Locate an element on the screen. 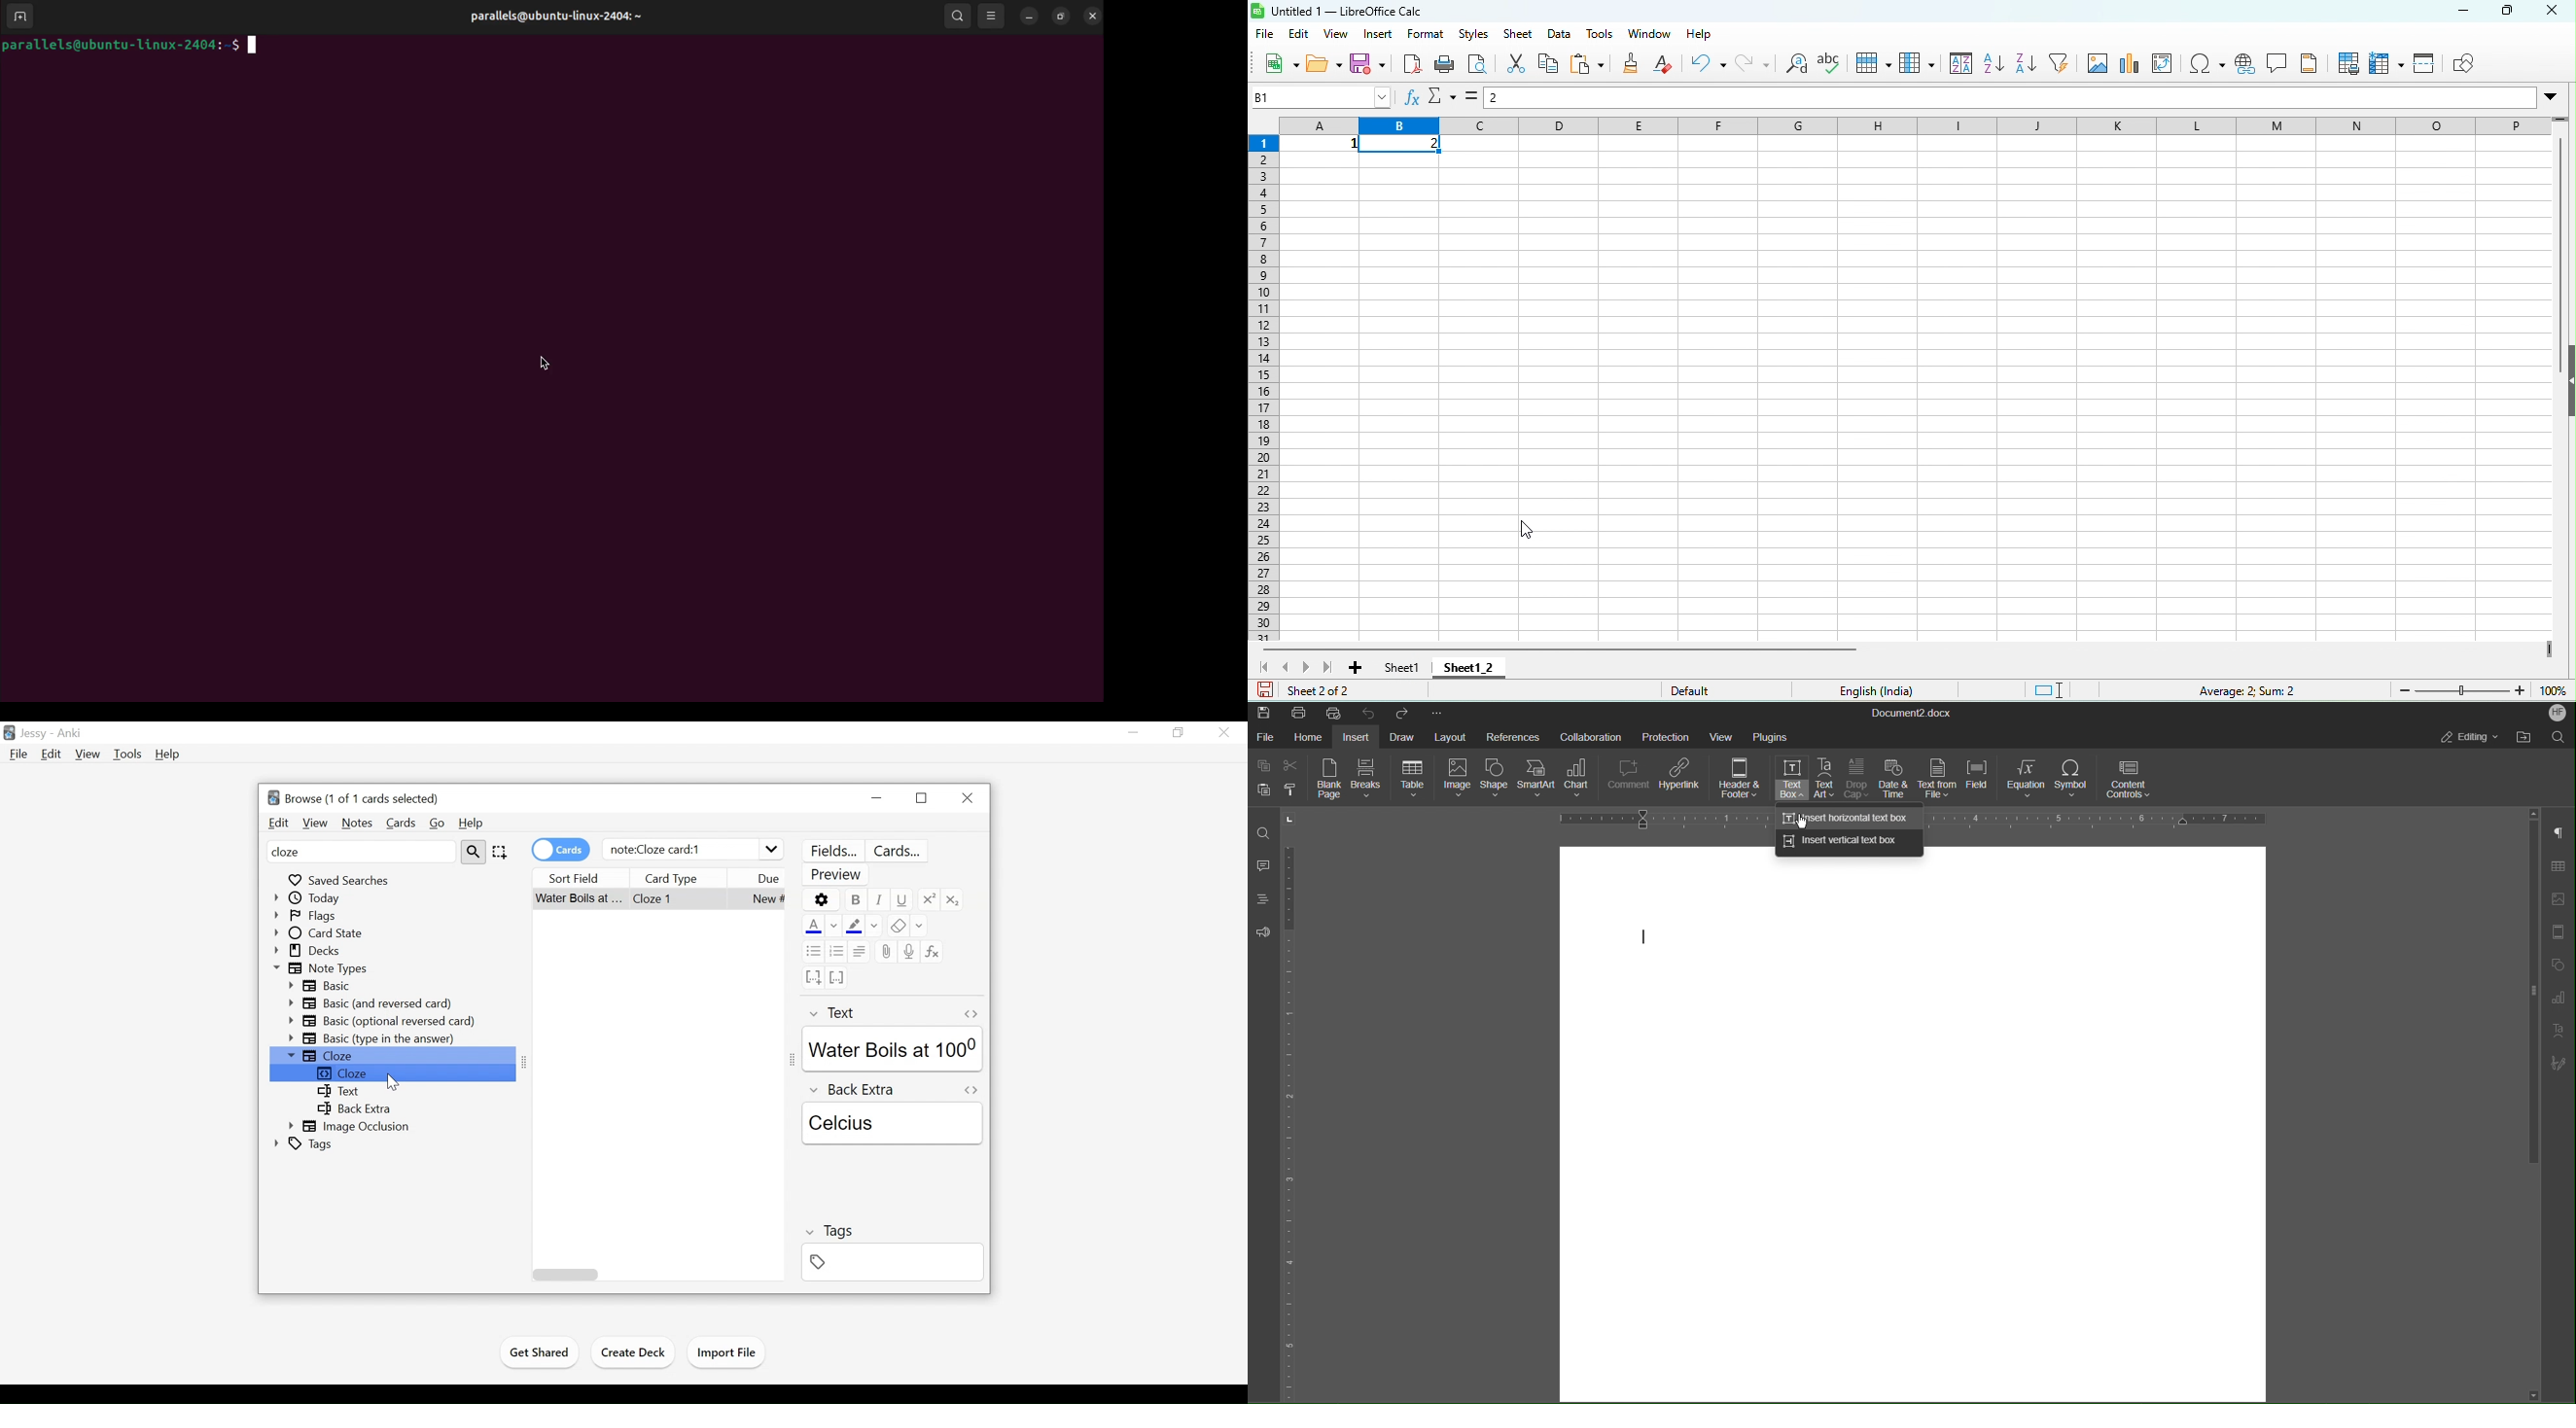  print preview is located at coordinates (1483, 67).